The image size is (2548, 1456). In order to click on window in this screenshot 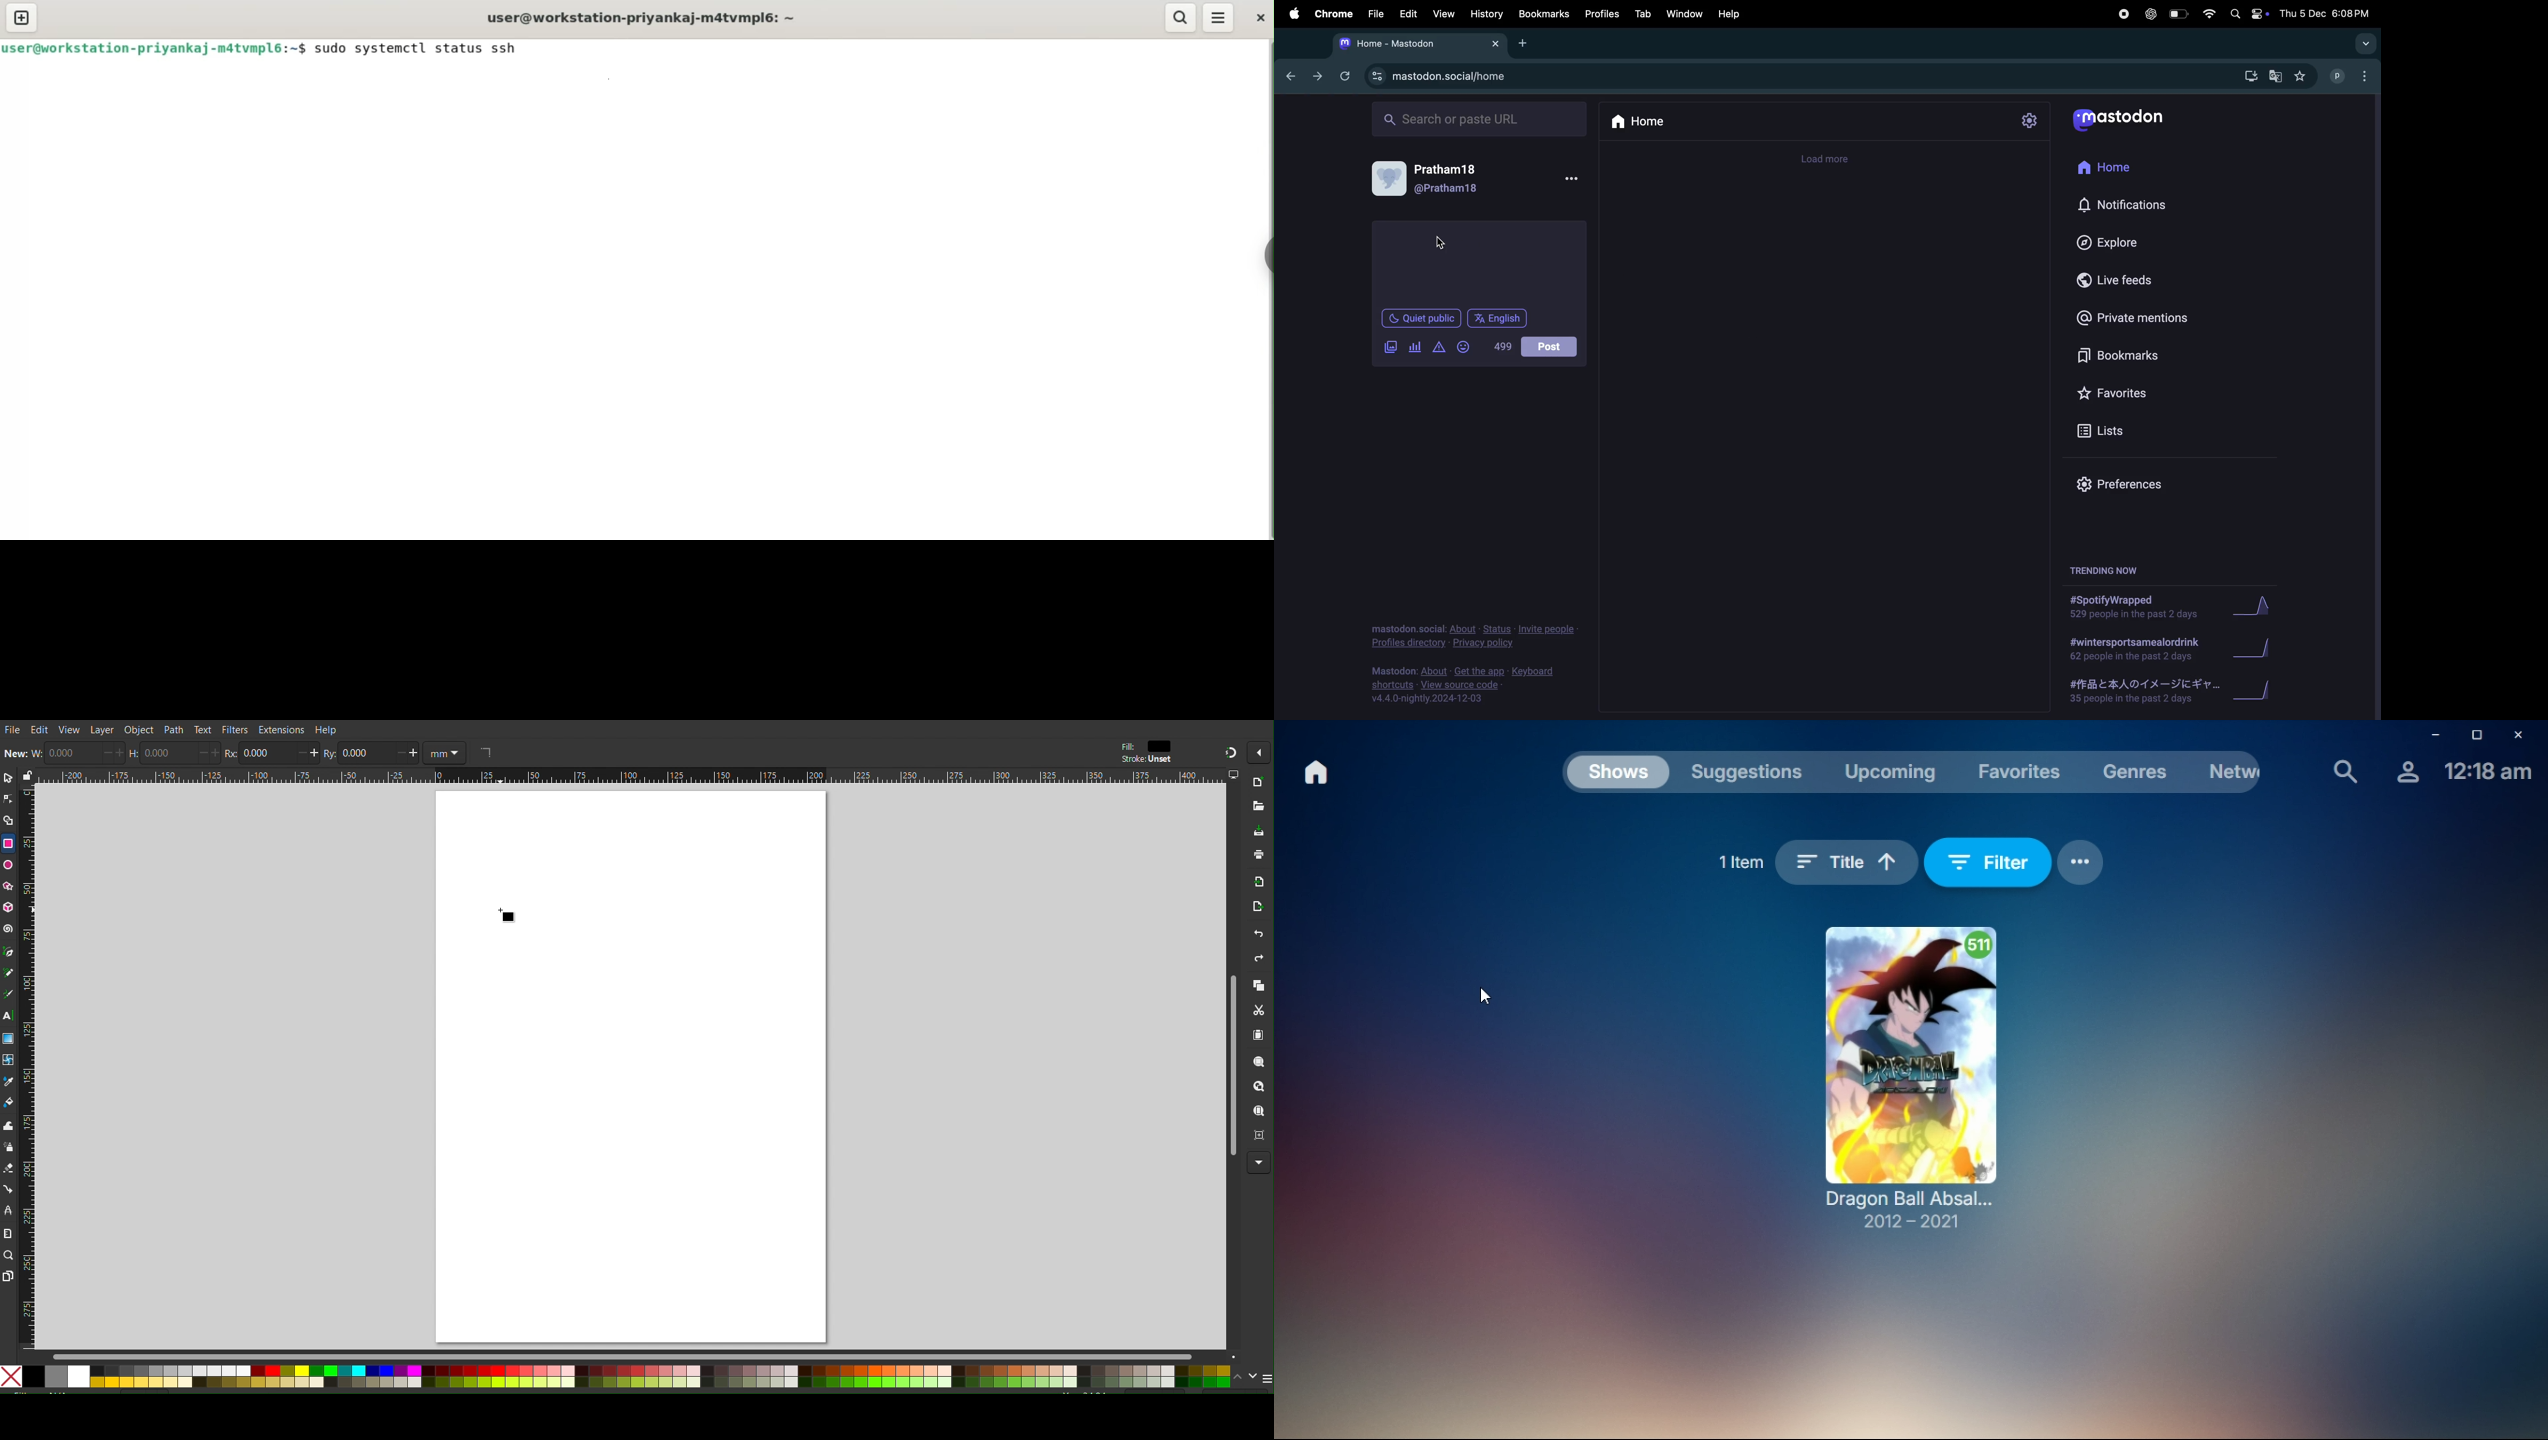, I will do `click(1684, 14)`.